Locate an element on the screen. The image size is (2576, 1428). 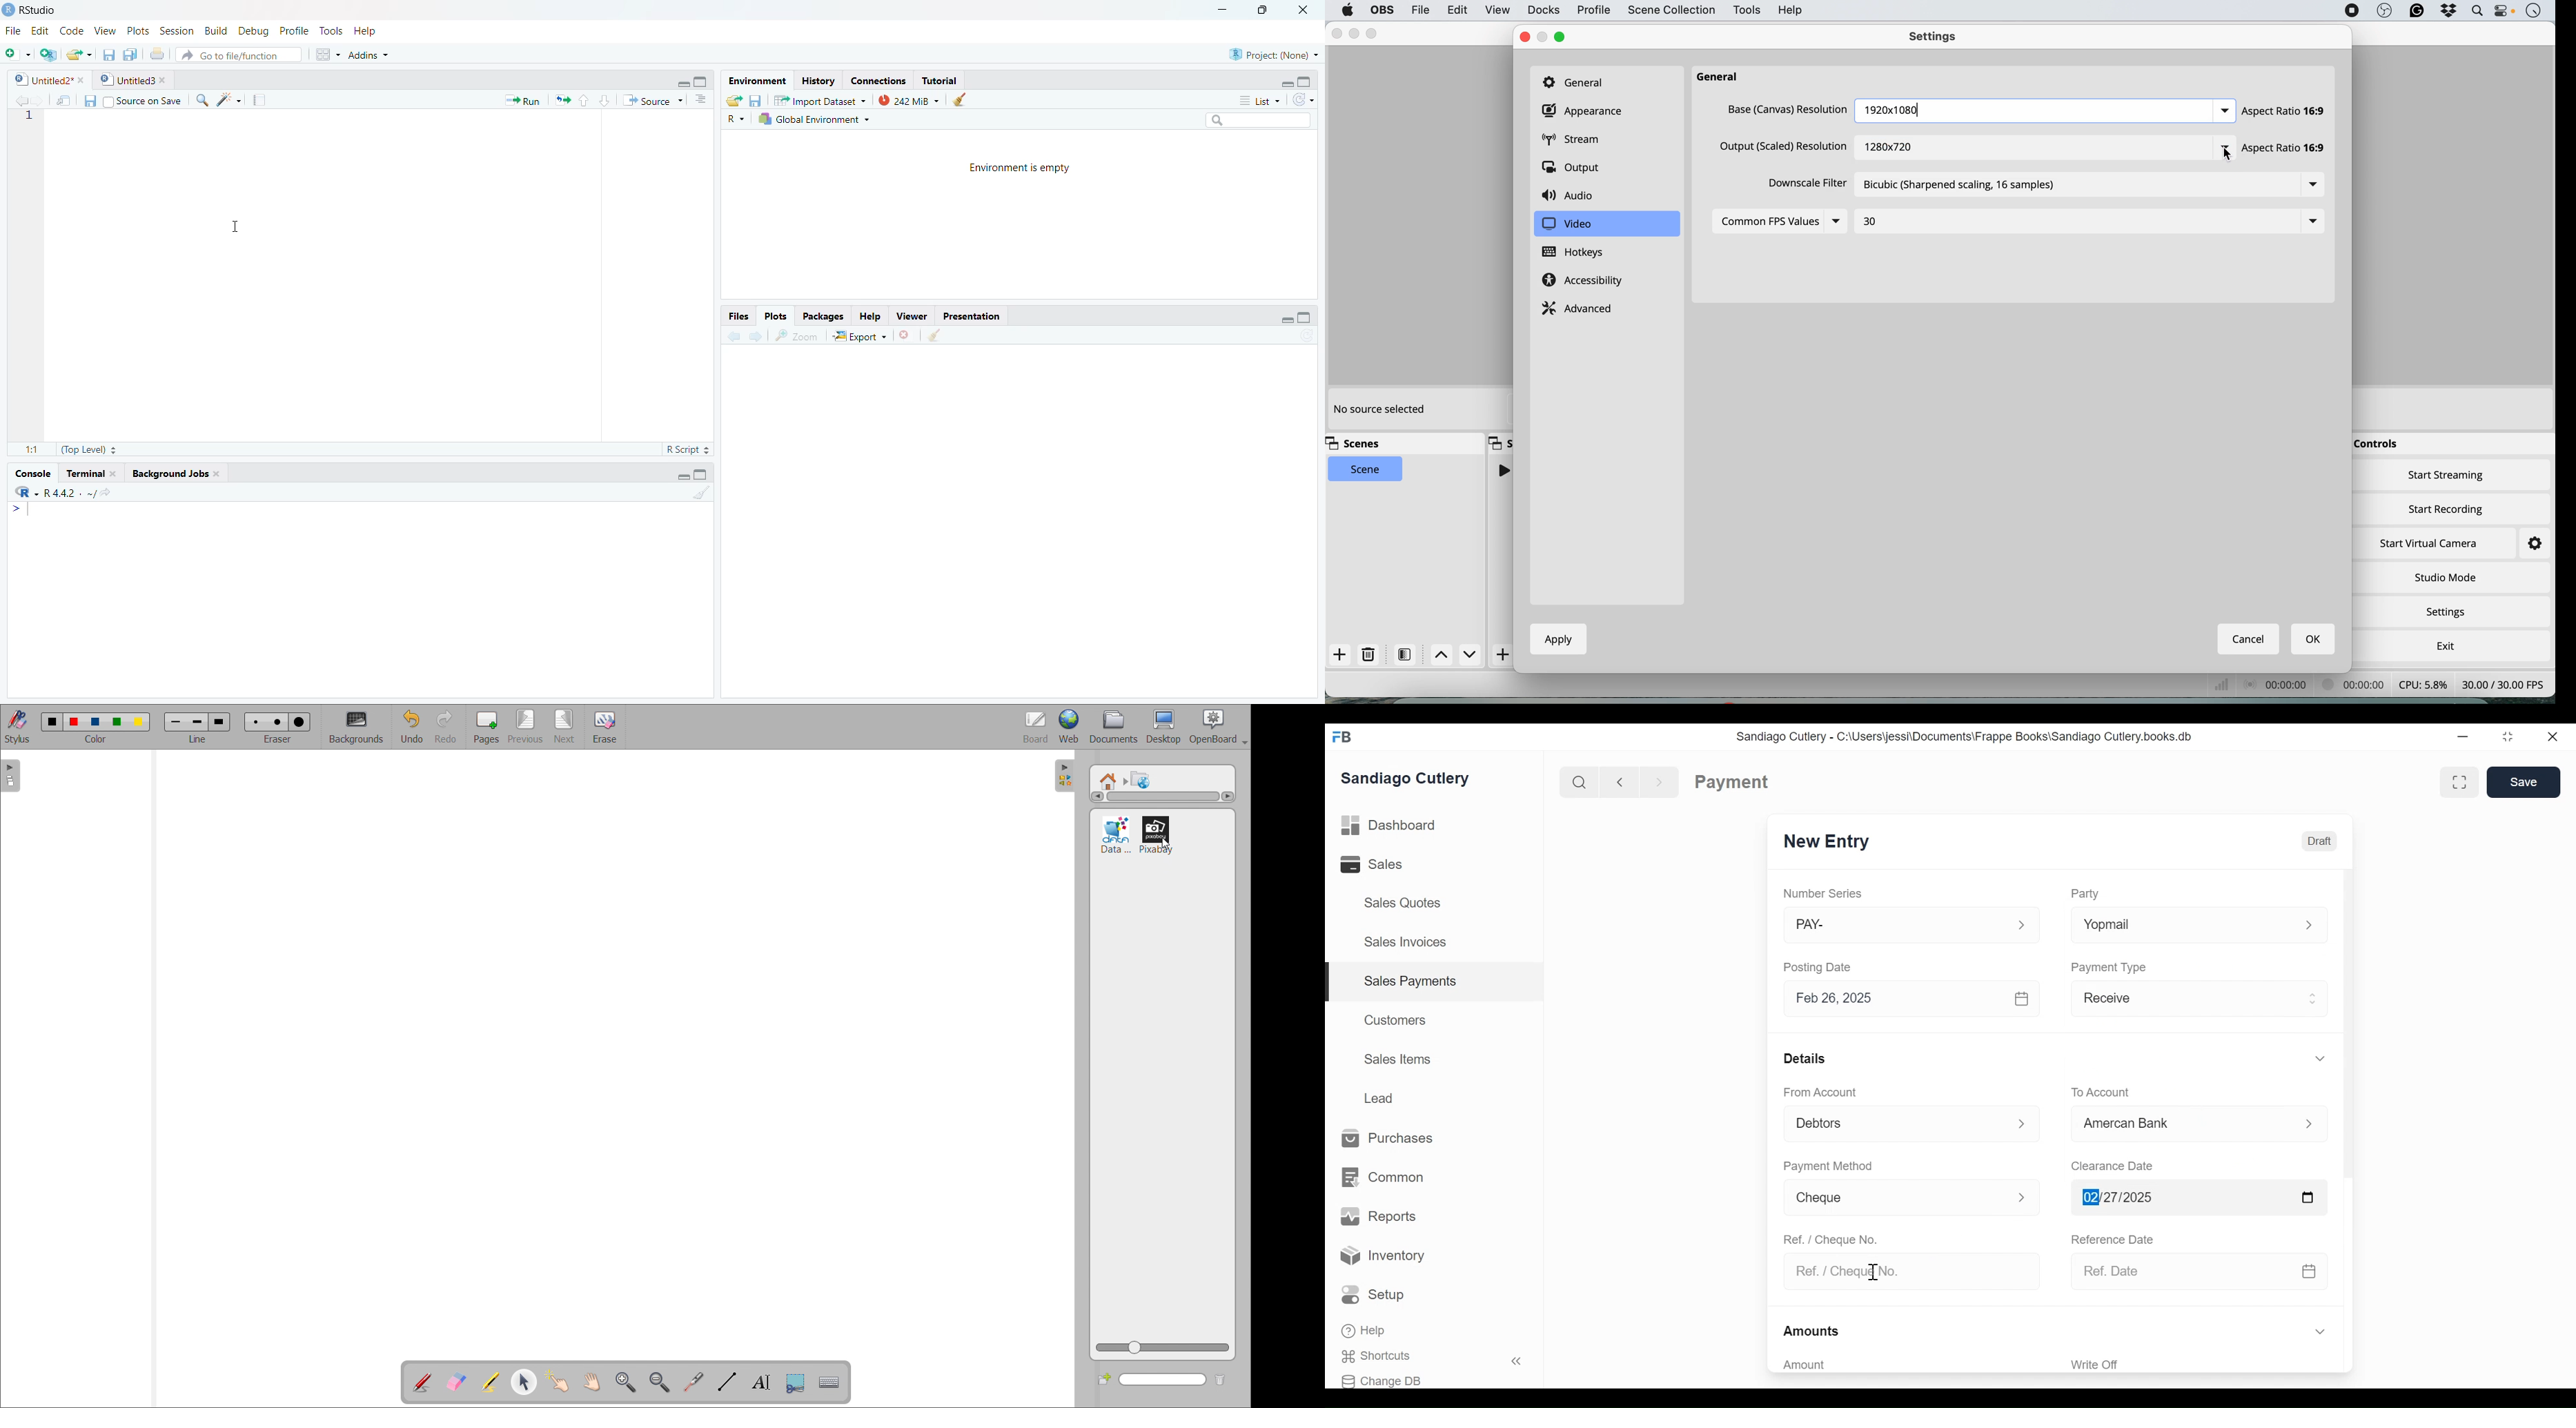
save all open documents is located at coordinates (130, 54).